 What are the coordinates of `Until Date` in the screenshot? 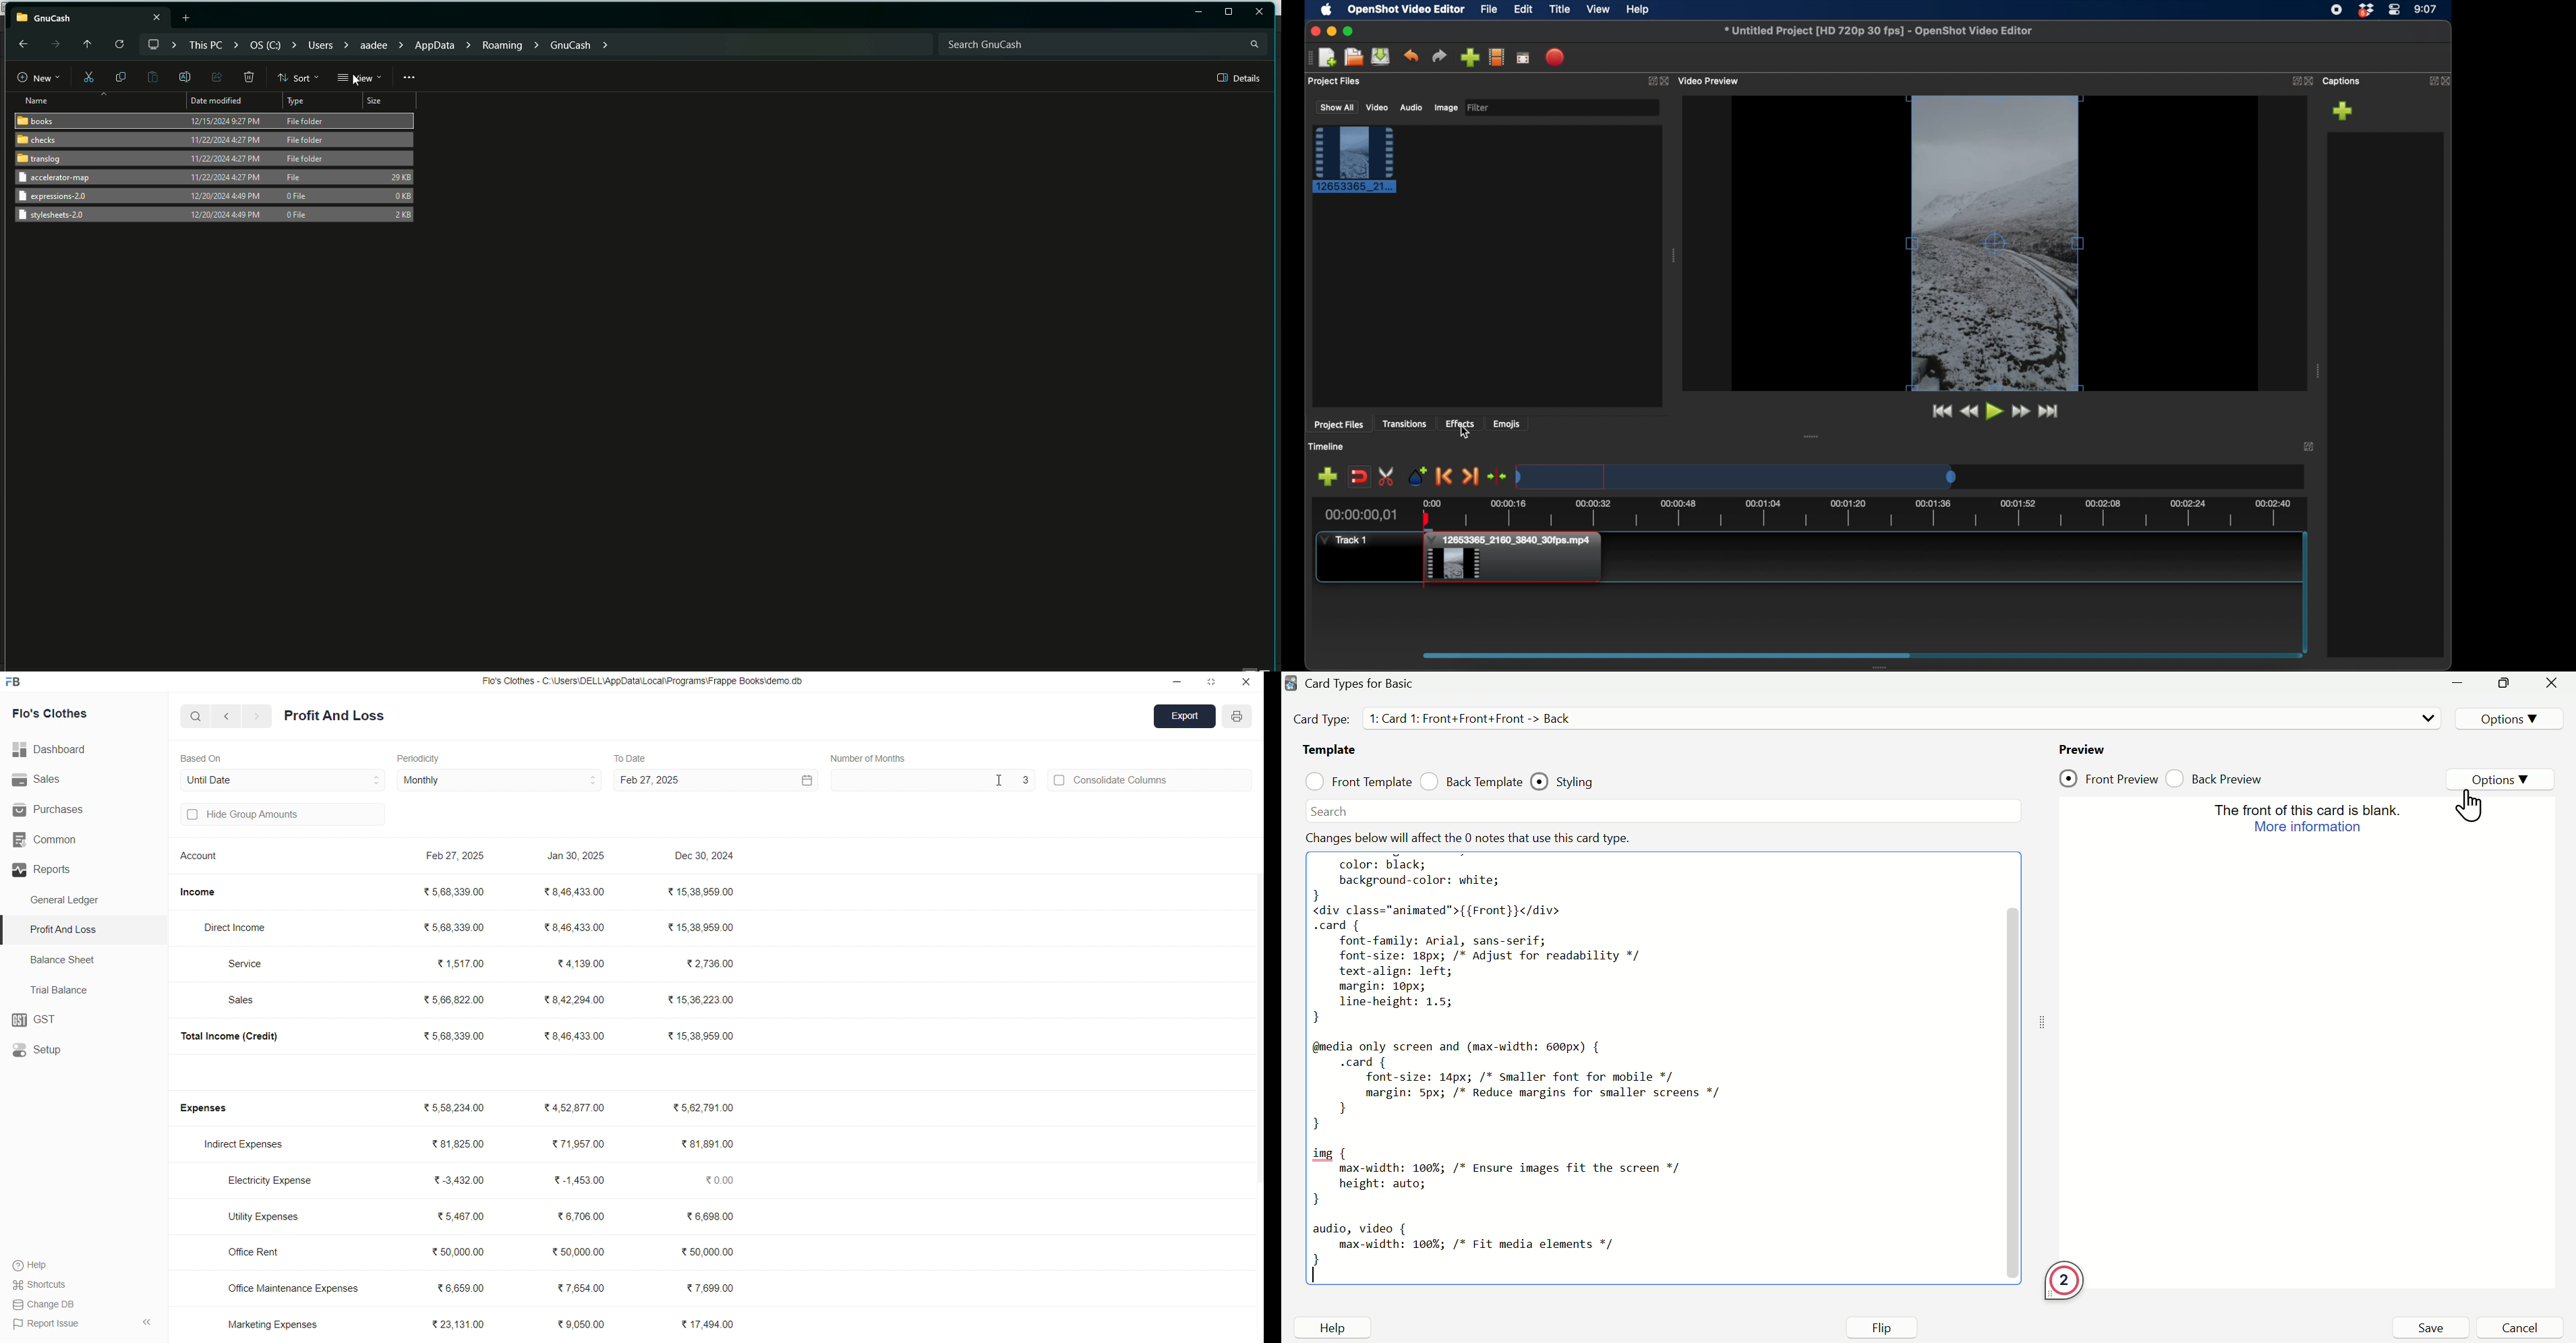 It's located at (283, 778).